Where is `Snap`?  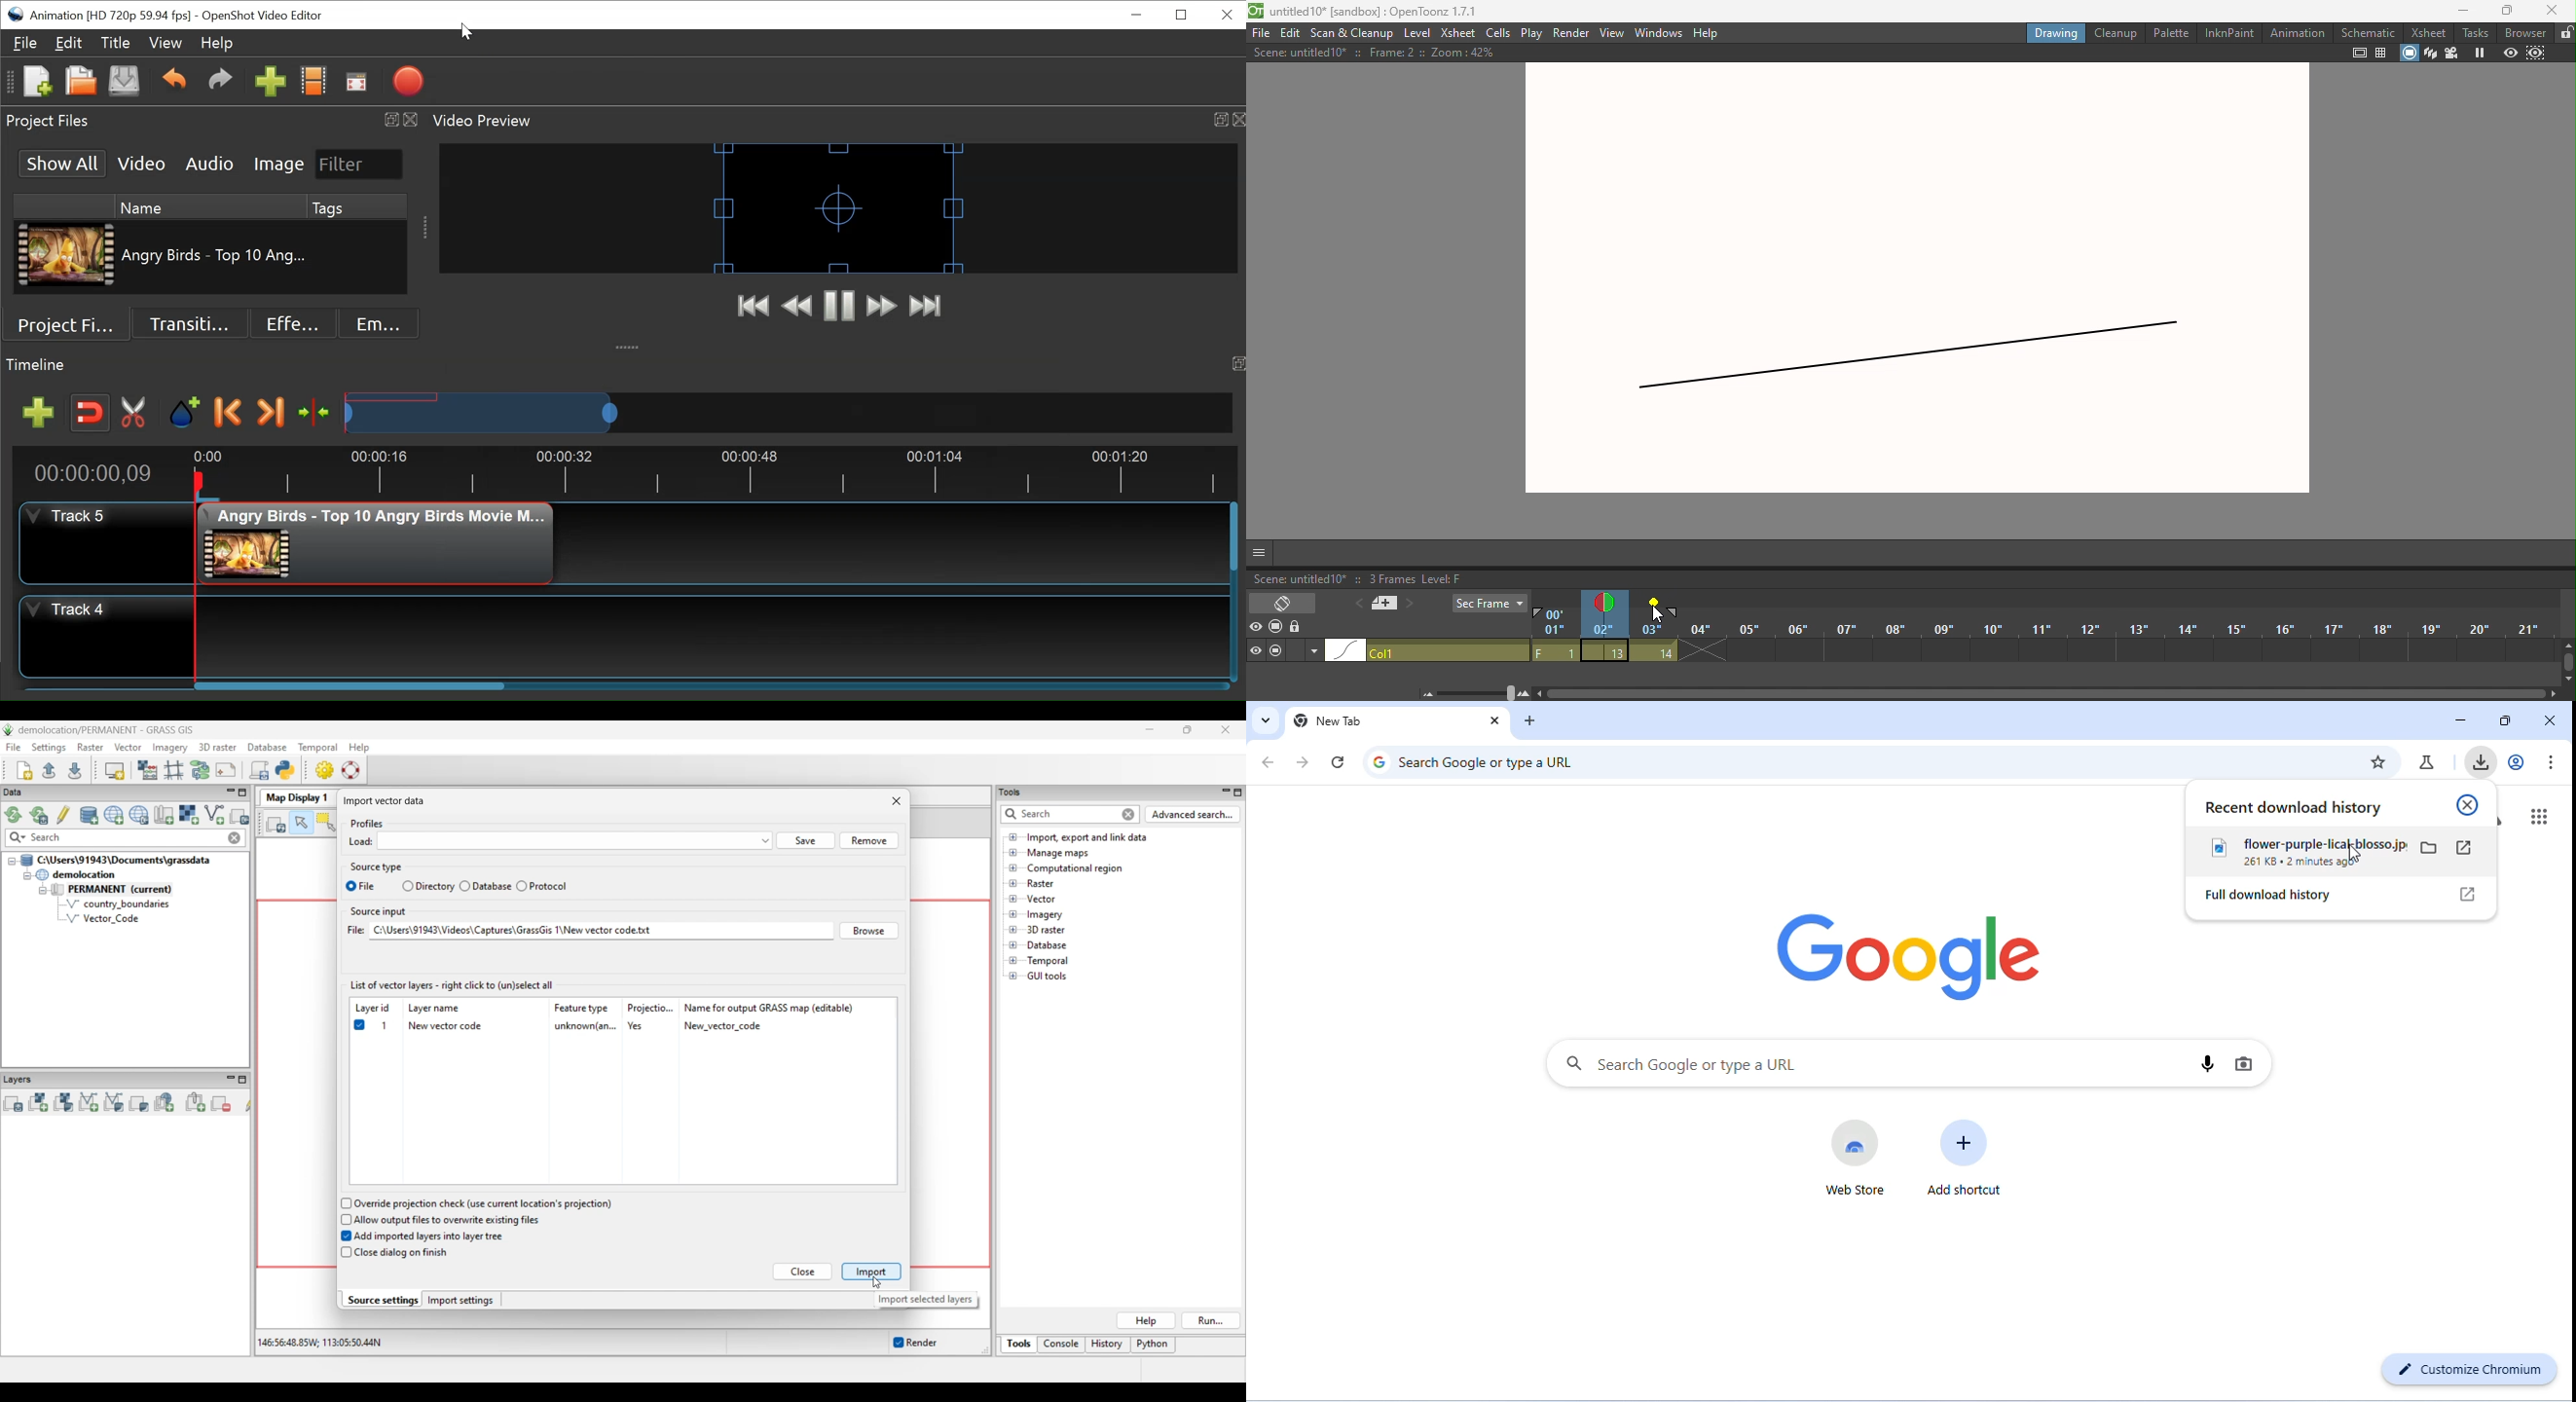
Snap is located at coordinates (89, 413).